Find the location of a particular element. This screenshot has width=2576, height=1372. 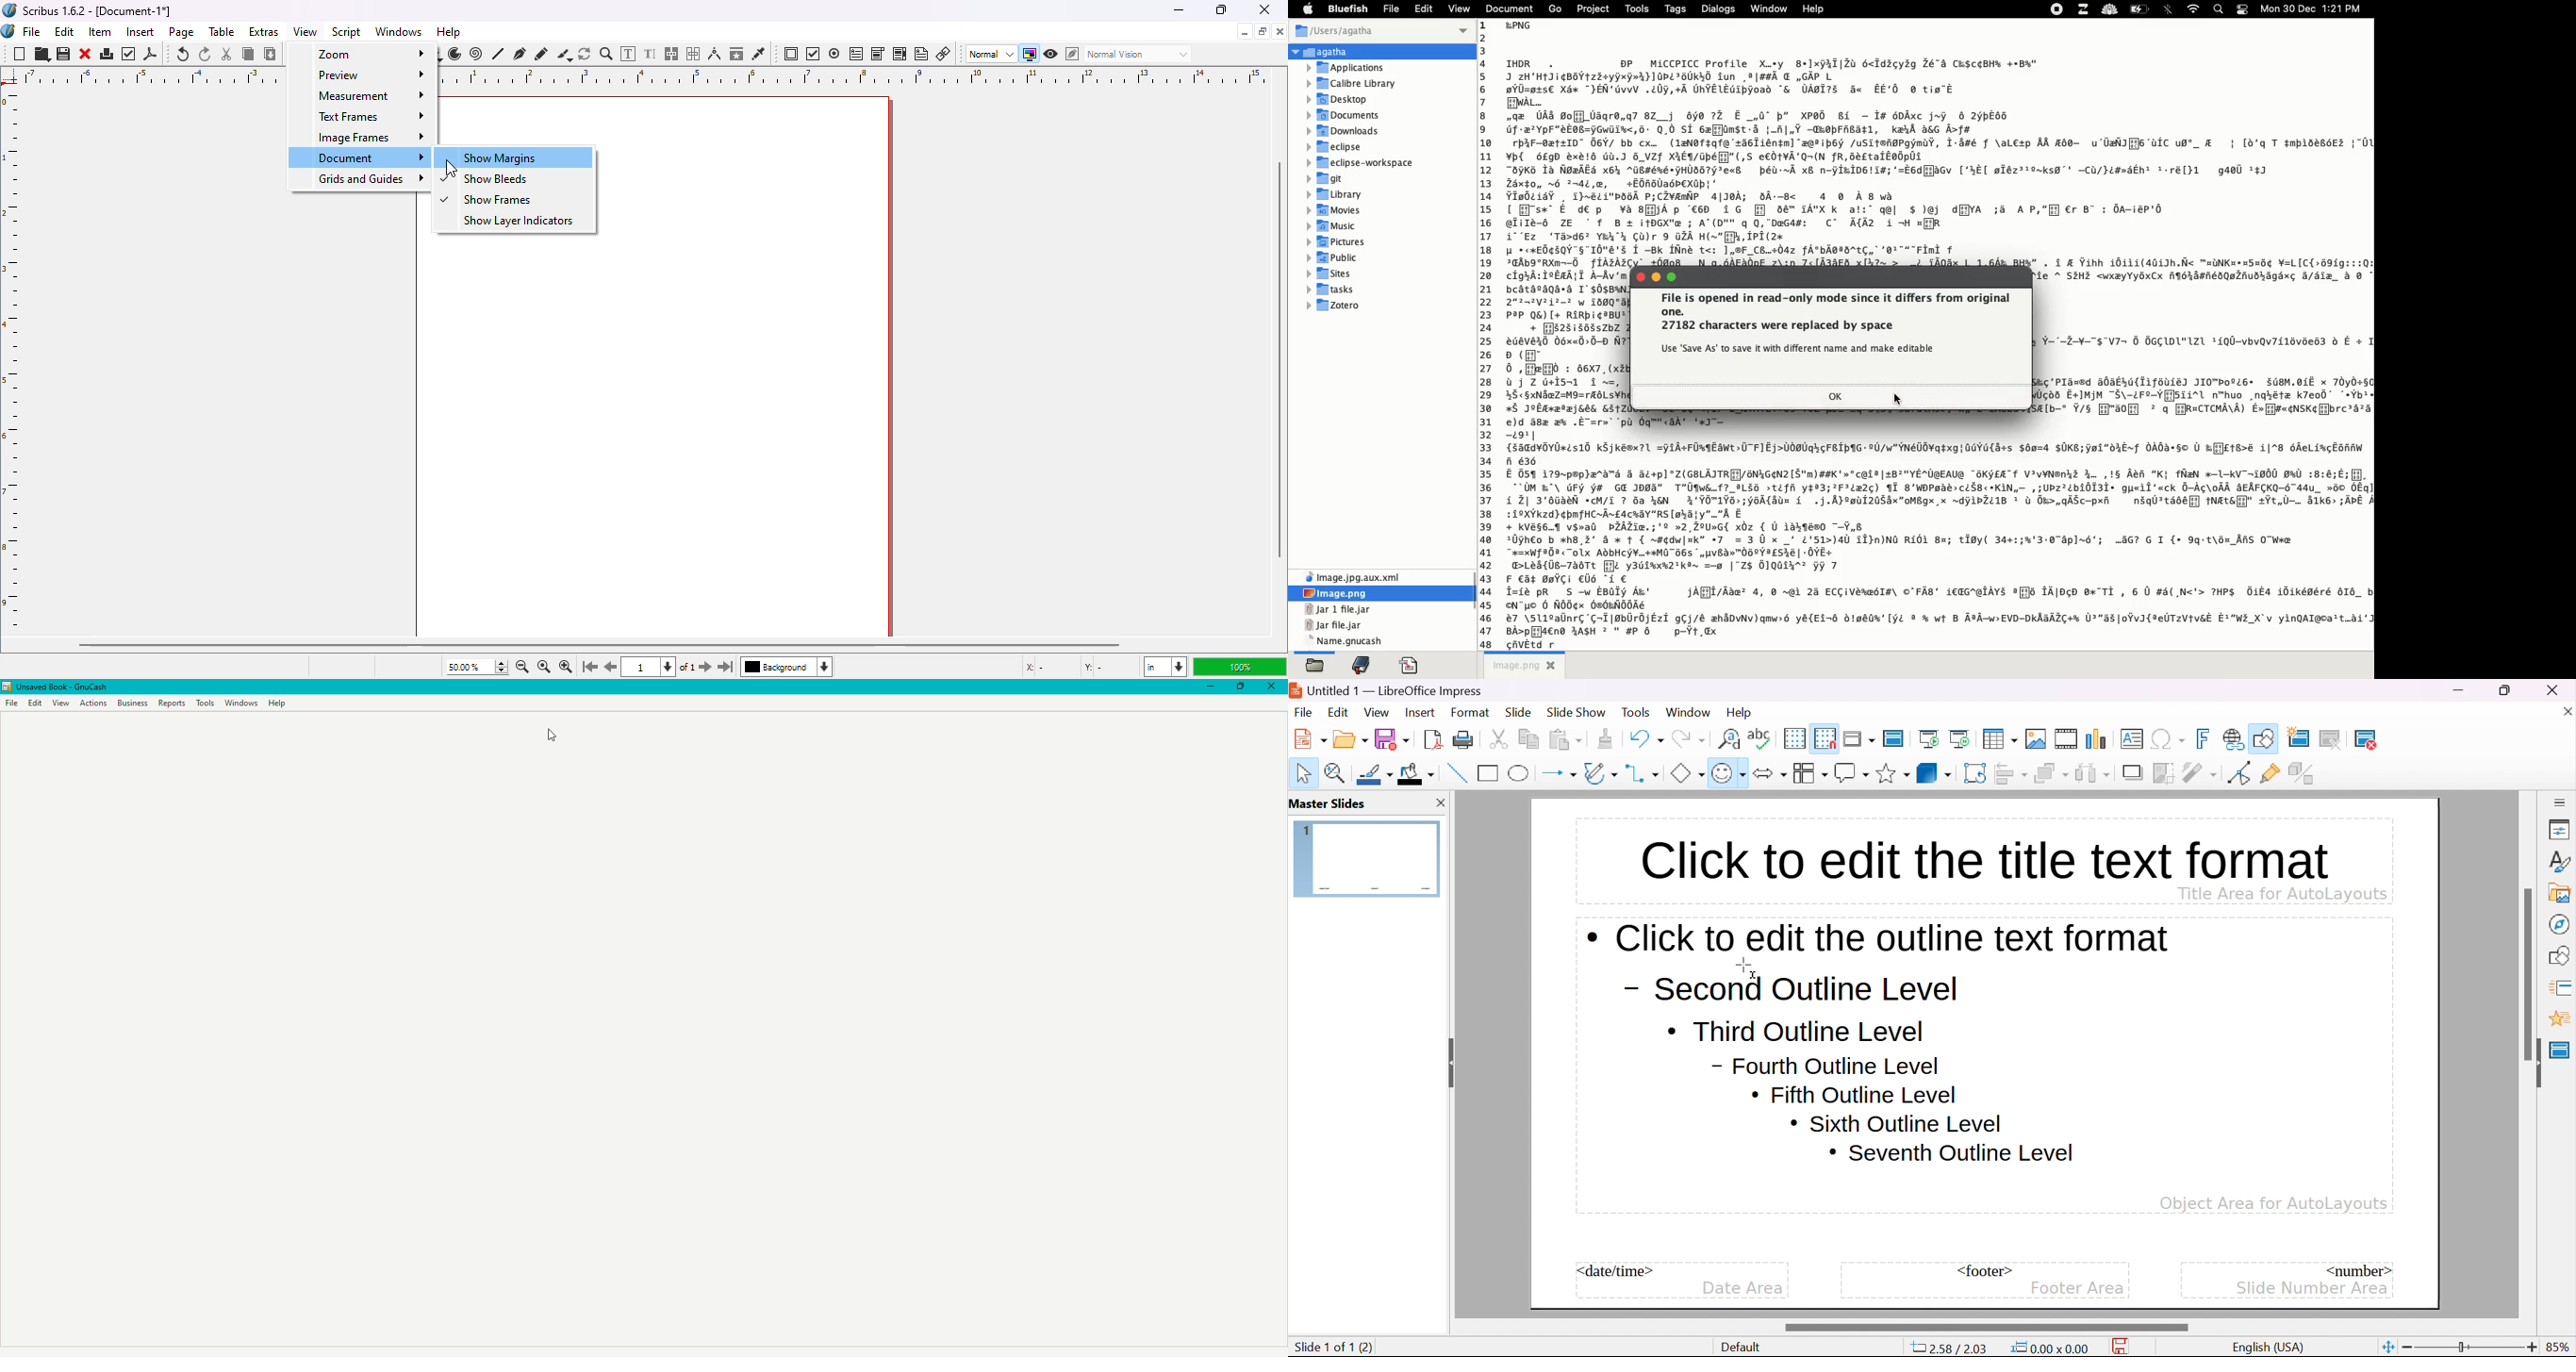

spelling is located at coordinates (1759, 735).